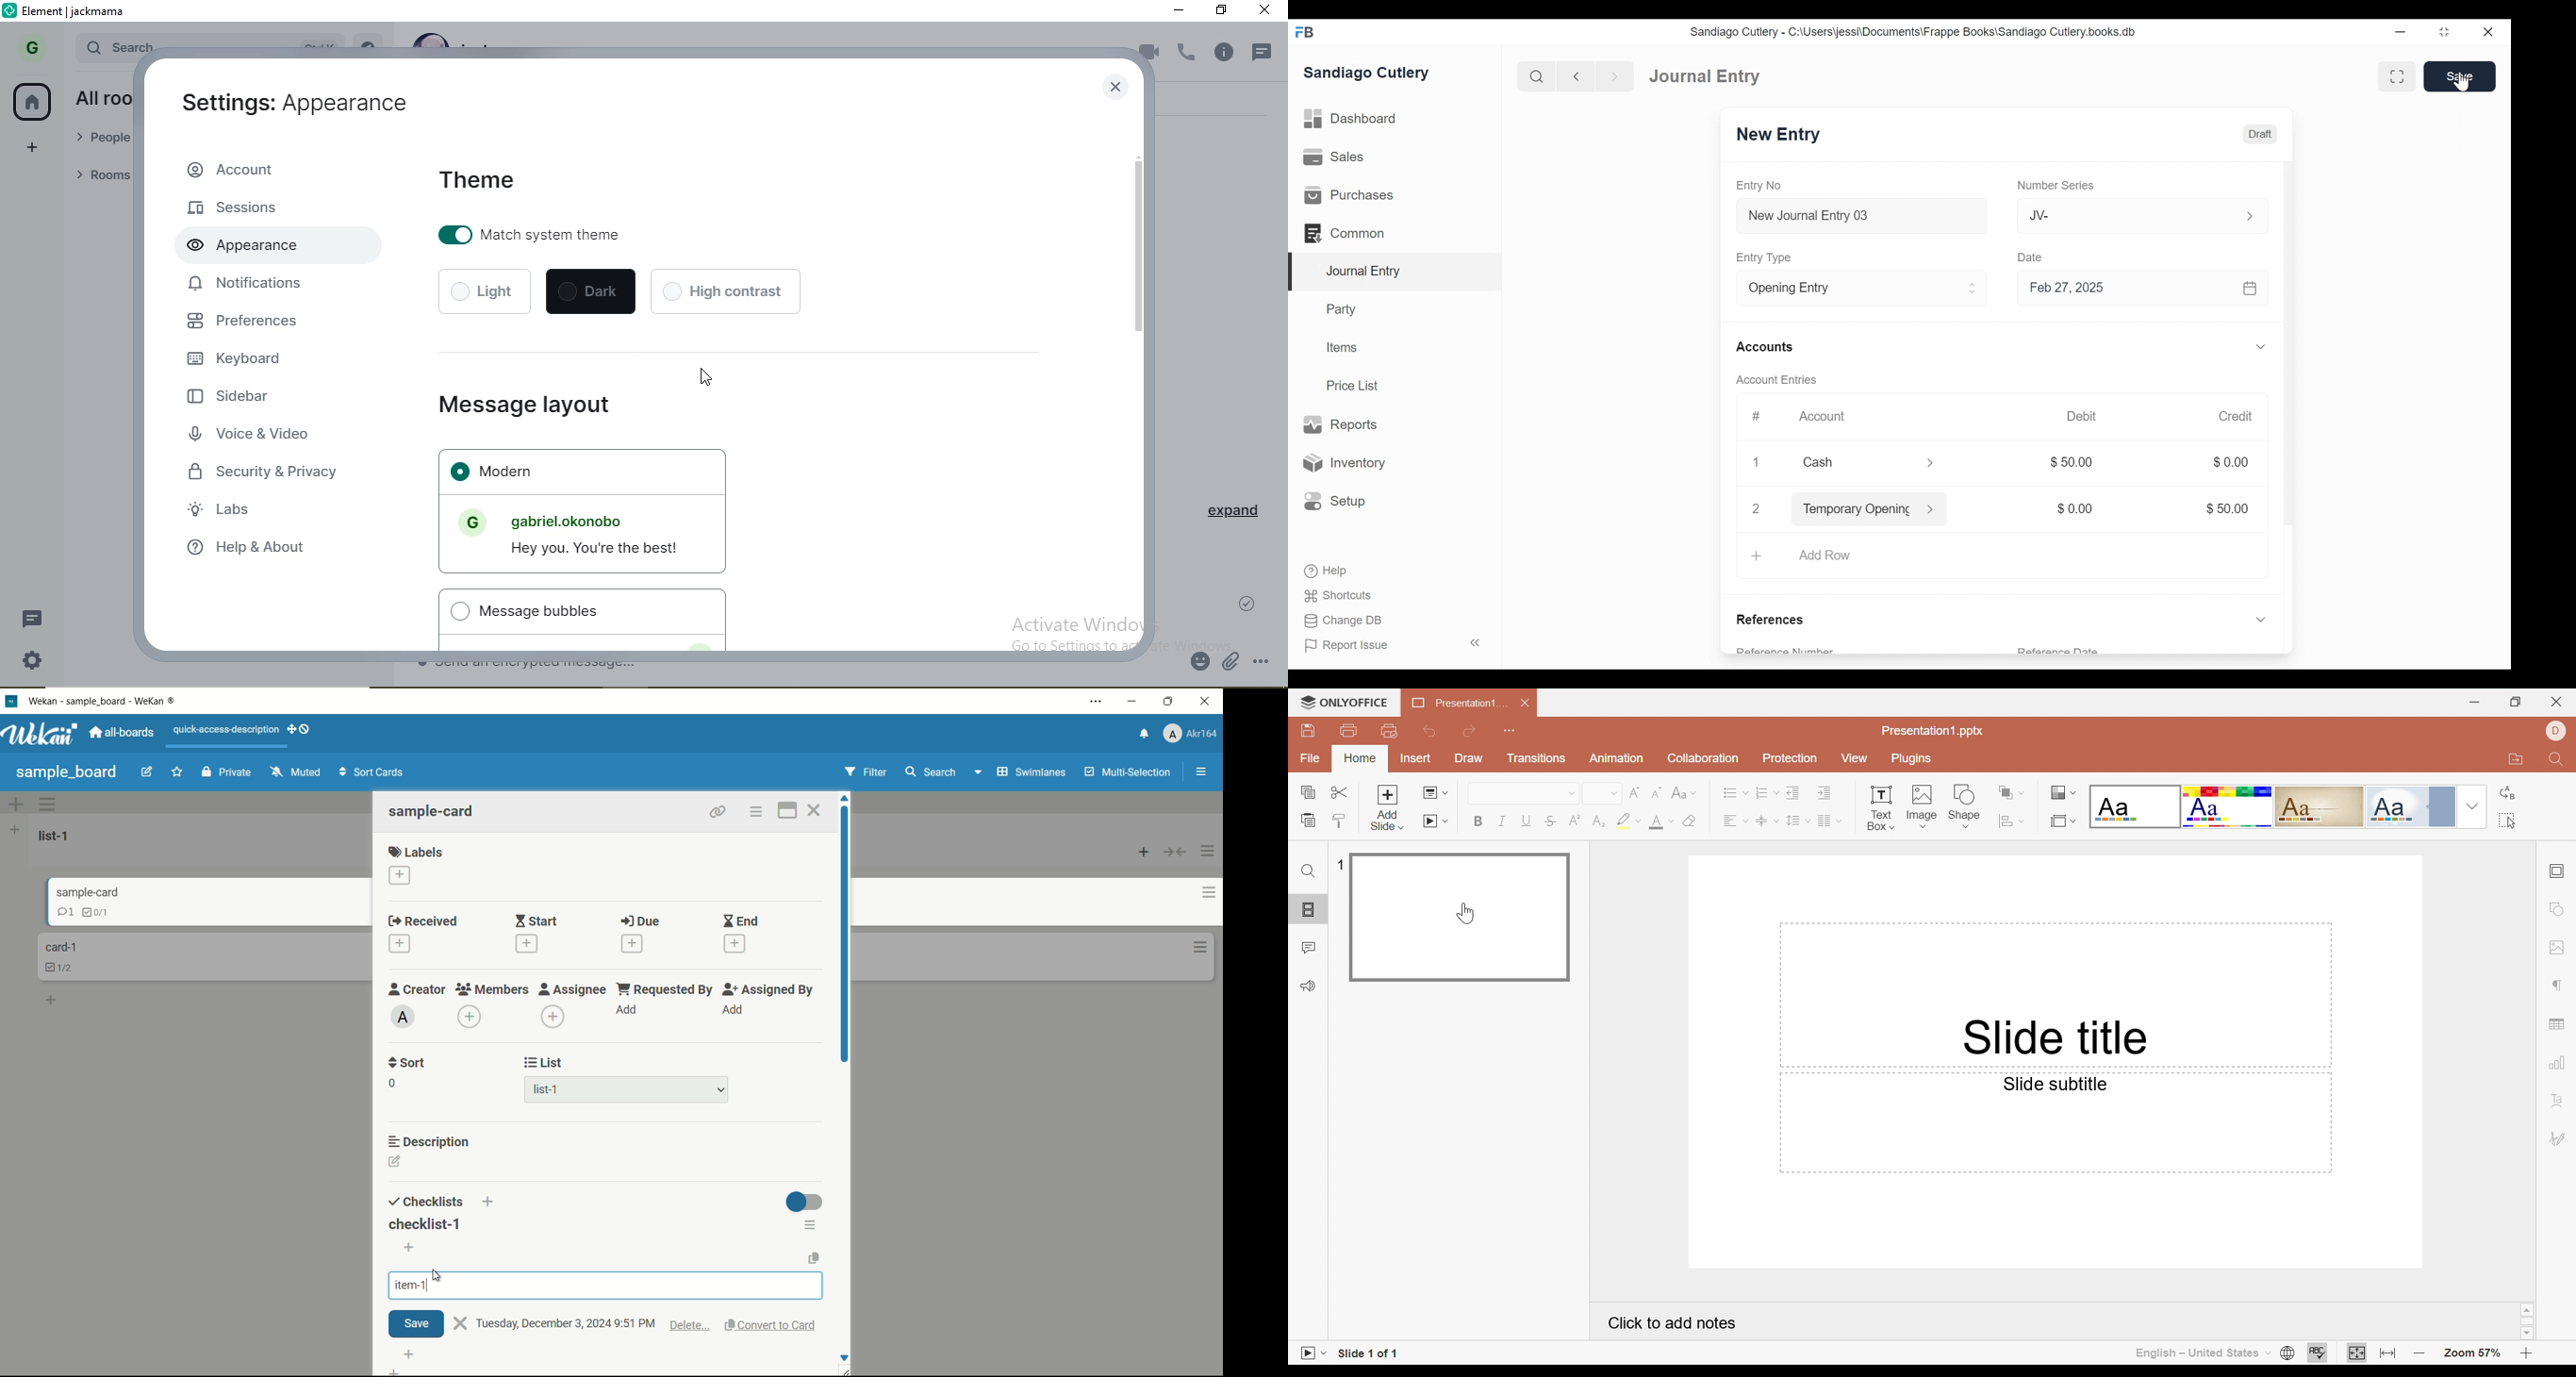 This screenshot has height=1400, width=2576. I want to click on info, so click(1229, 53).